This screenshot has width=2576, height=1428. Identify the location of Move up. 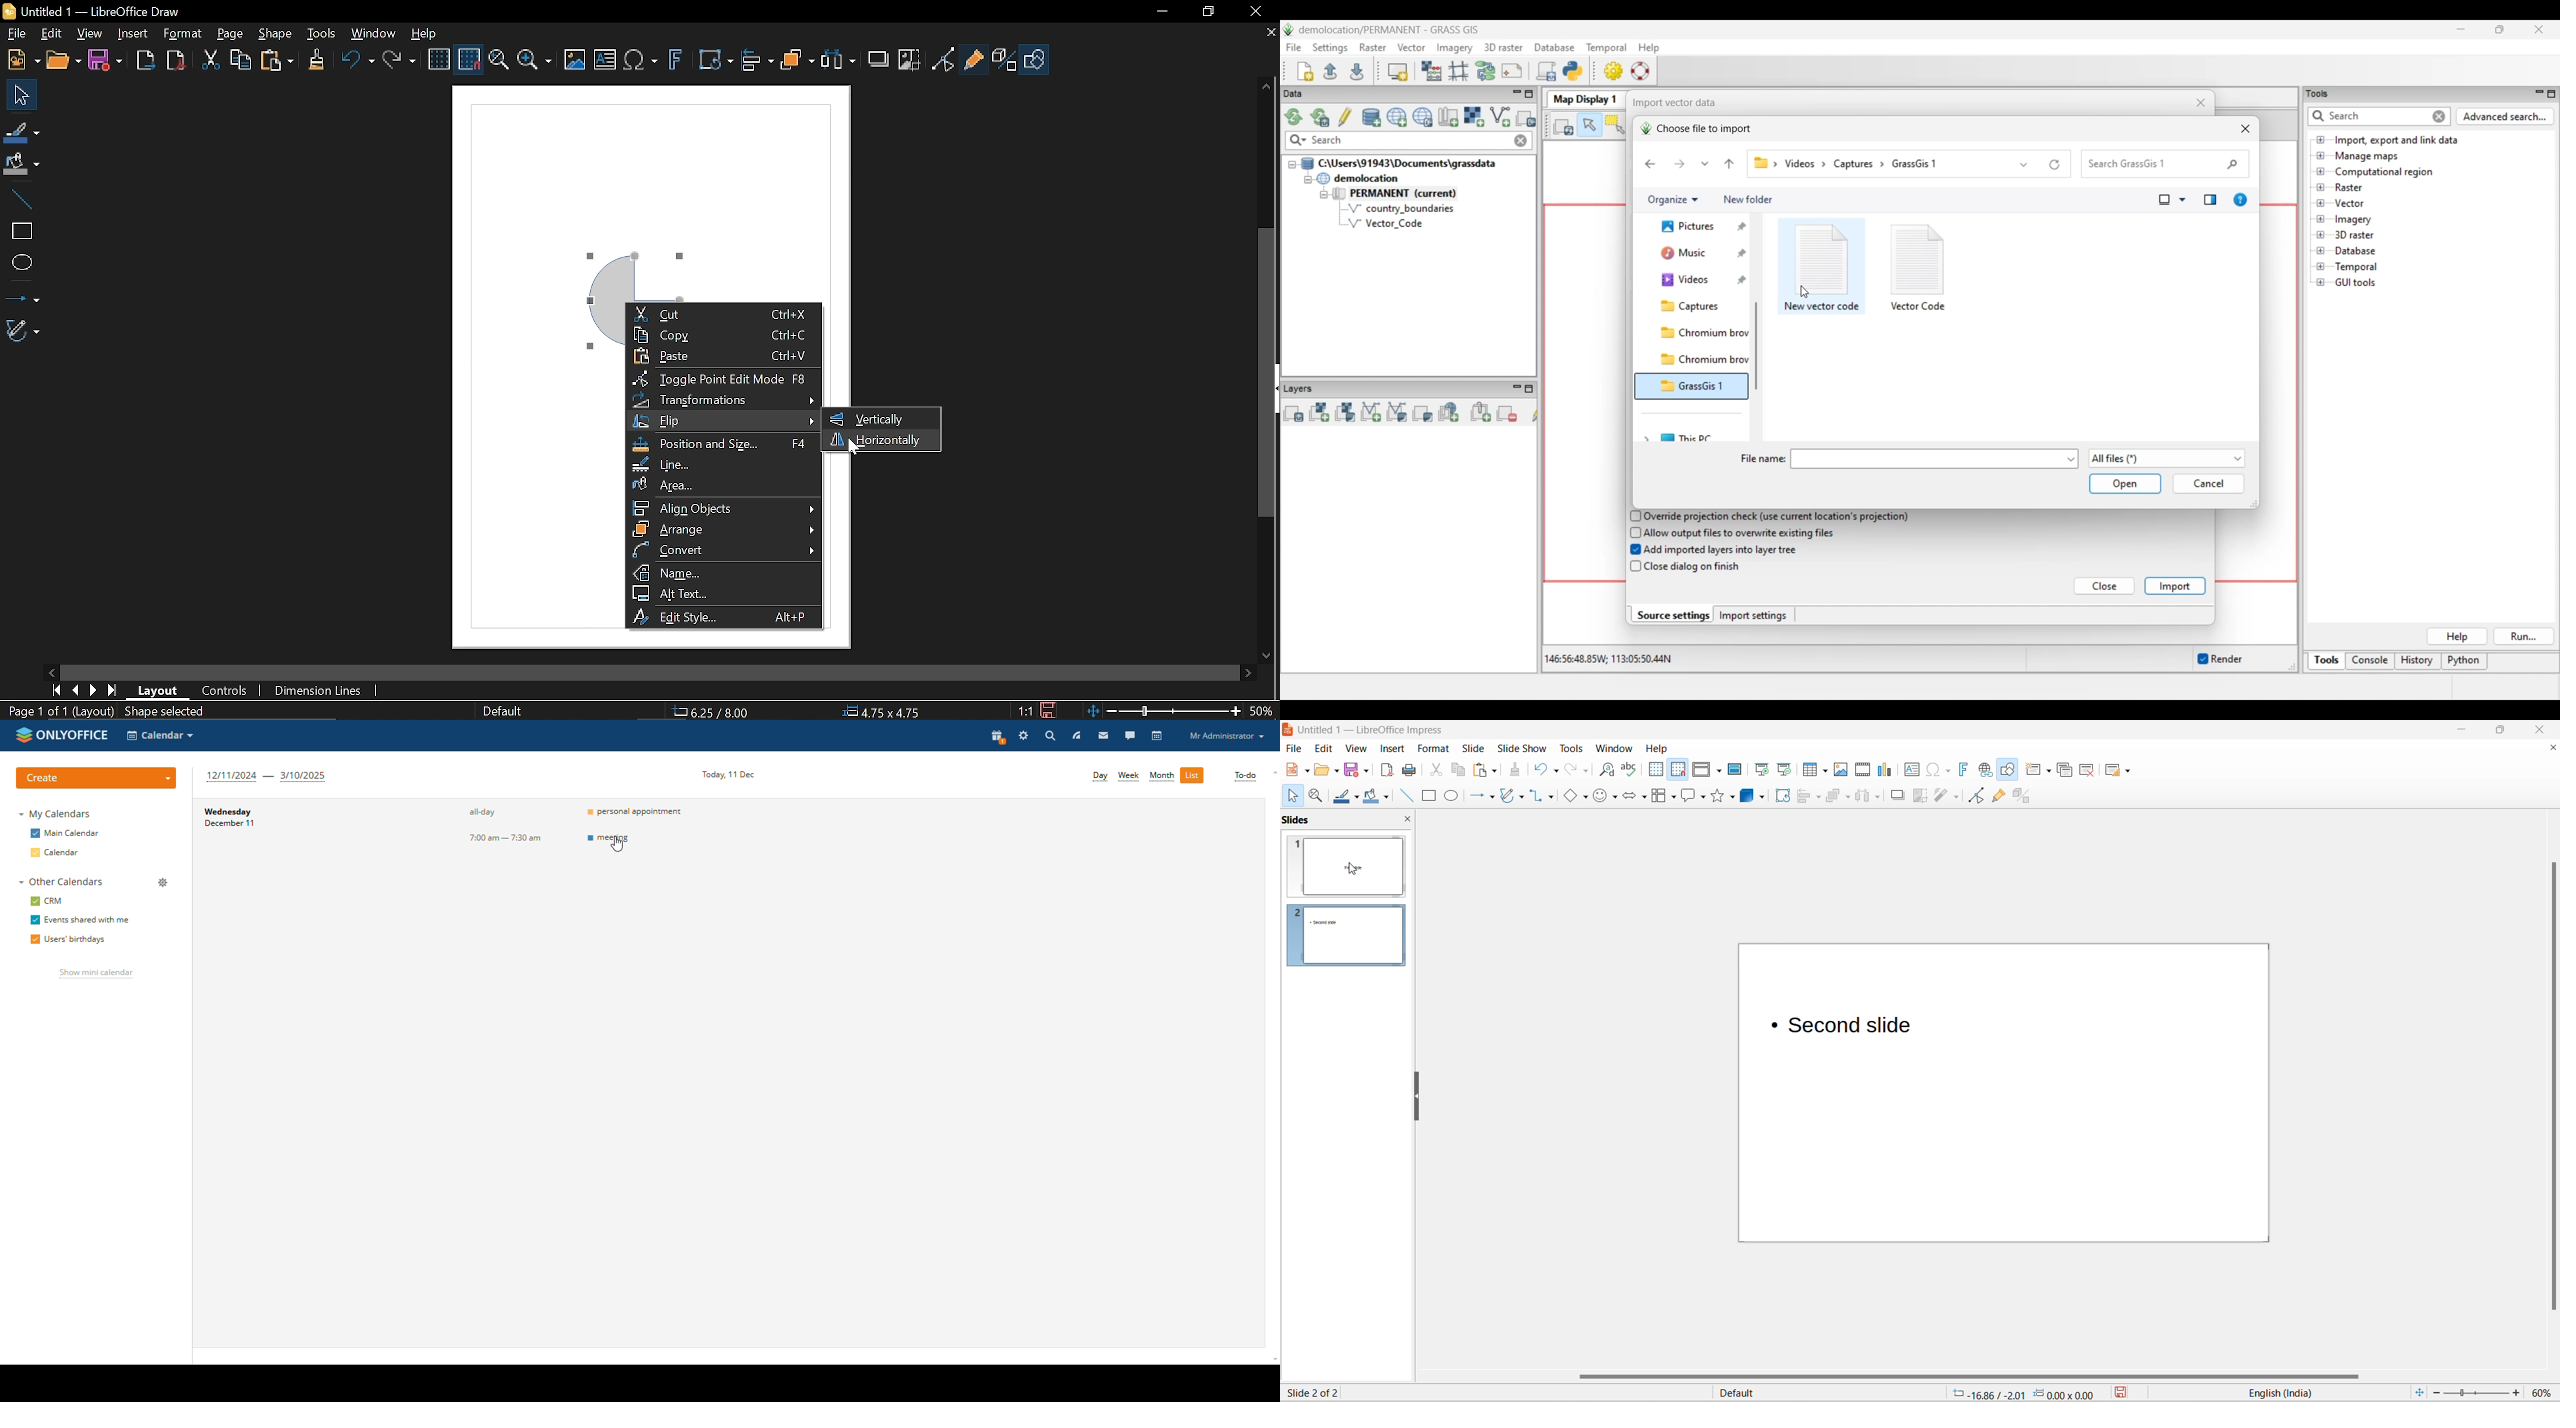
(1271, 86).